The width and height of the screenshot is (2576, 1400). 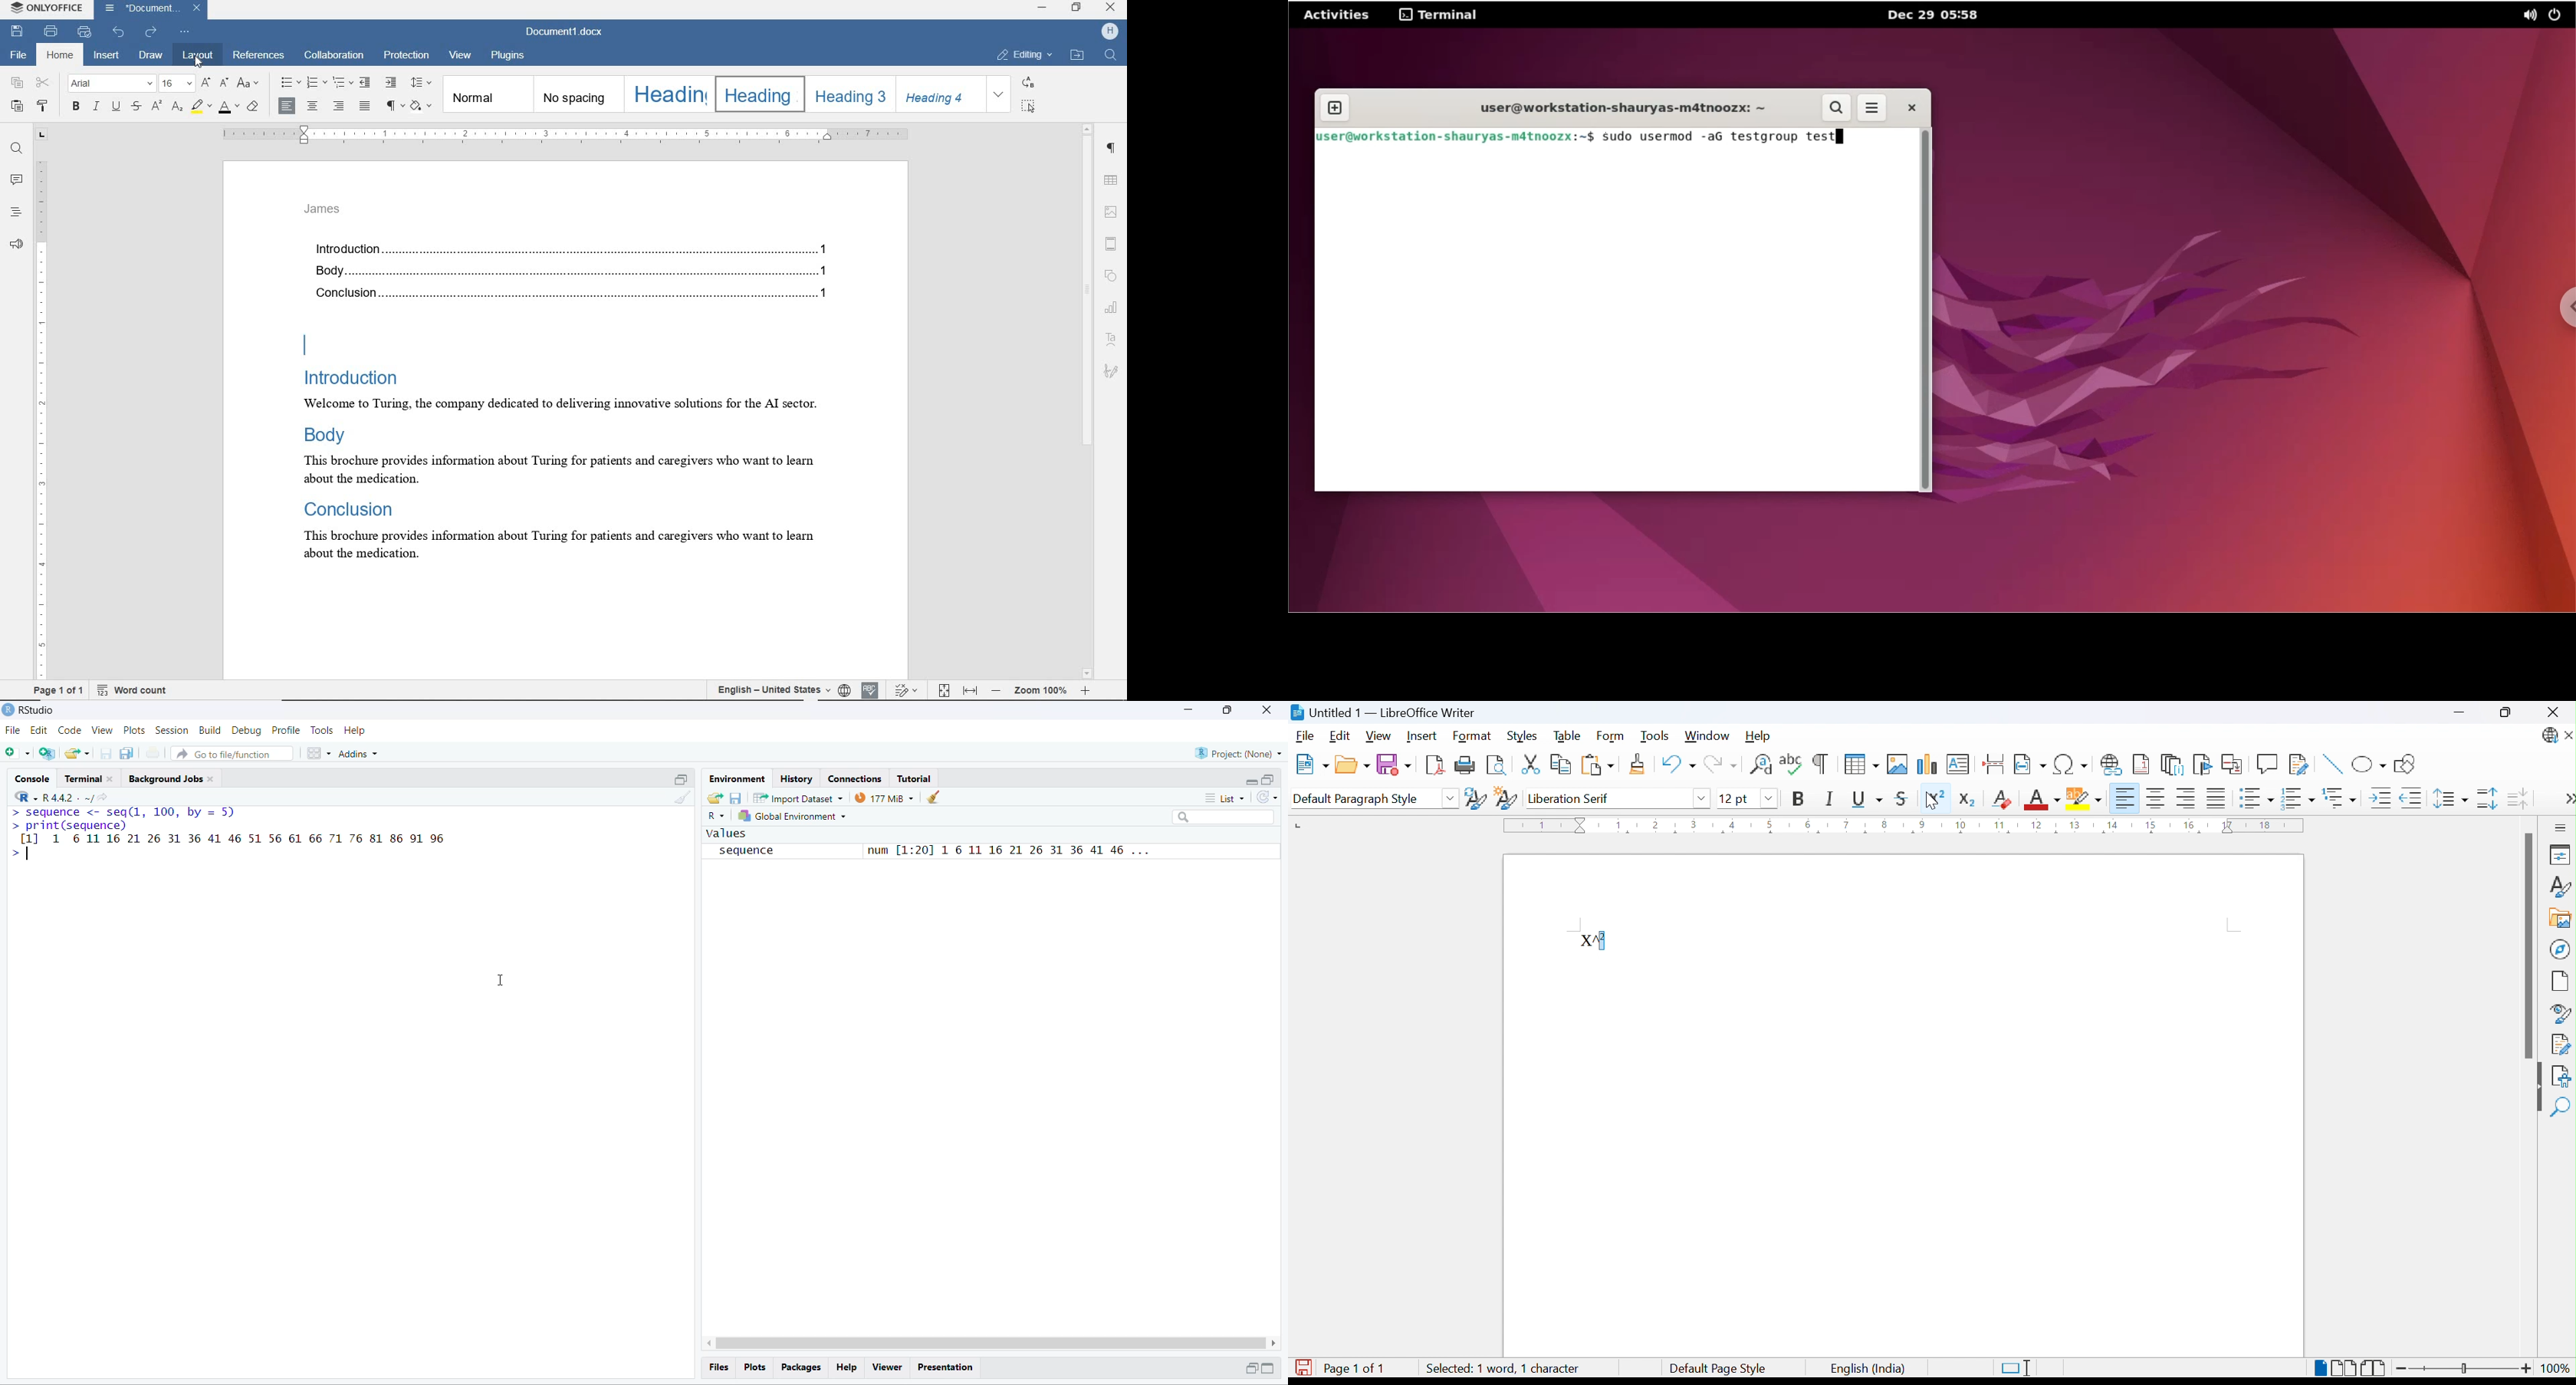 What do you see at coordinates (1870, 1369) in the screenshot?
I see `English (India)` at bounding box center [1870, 1369].